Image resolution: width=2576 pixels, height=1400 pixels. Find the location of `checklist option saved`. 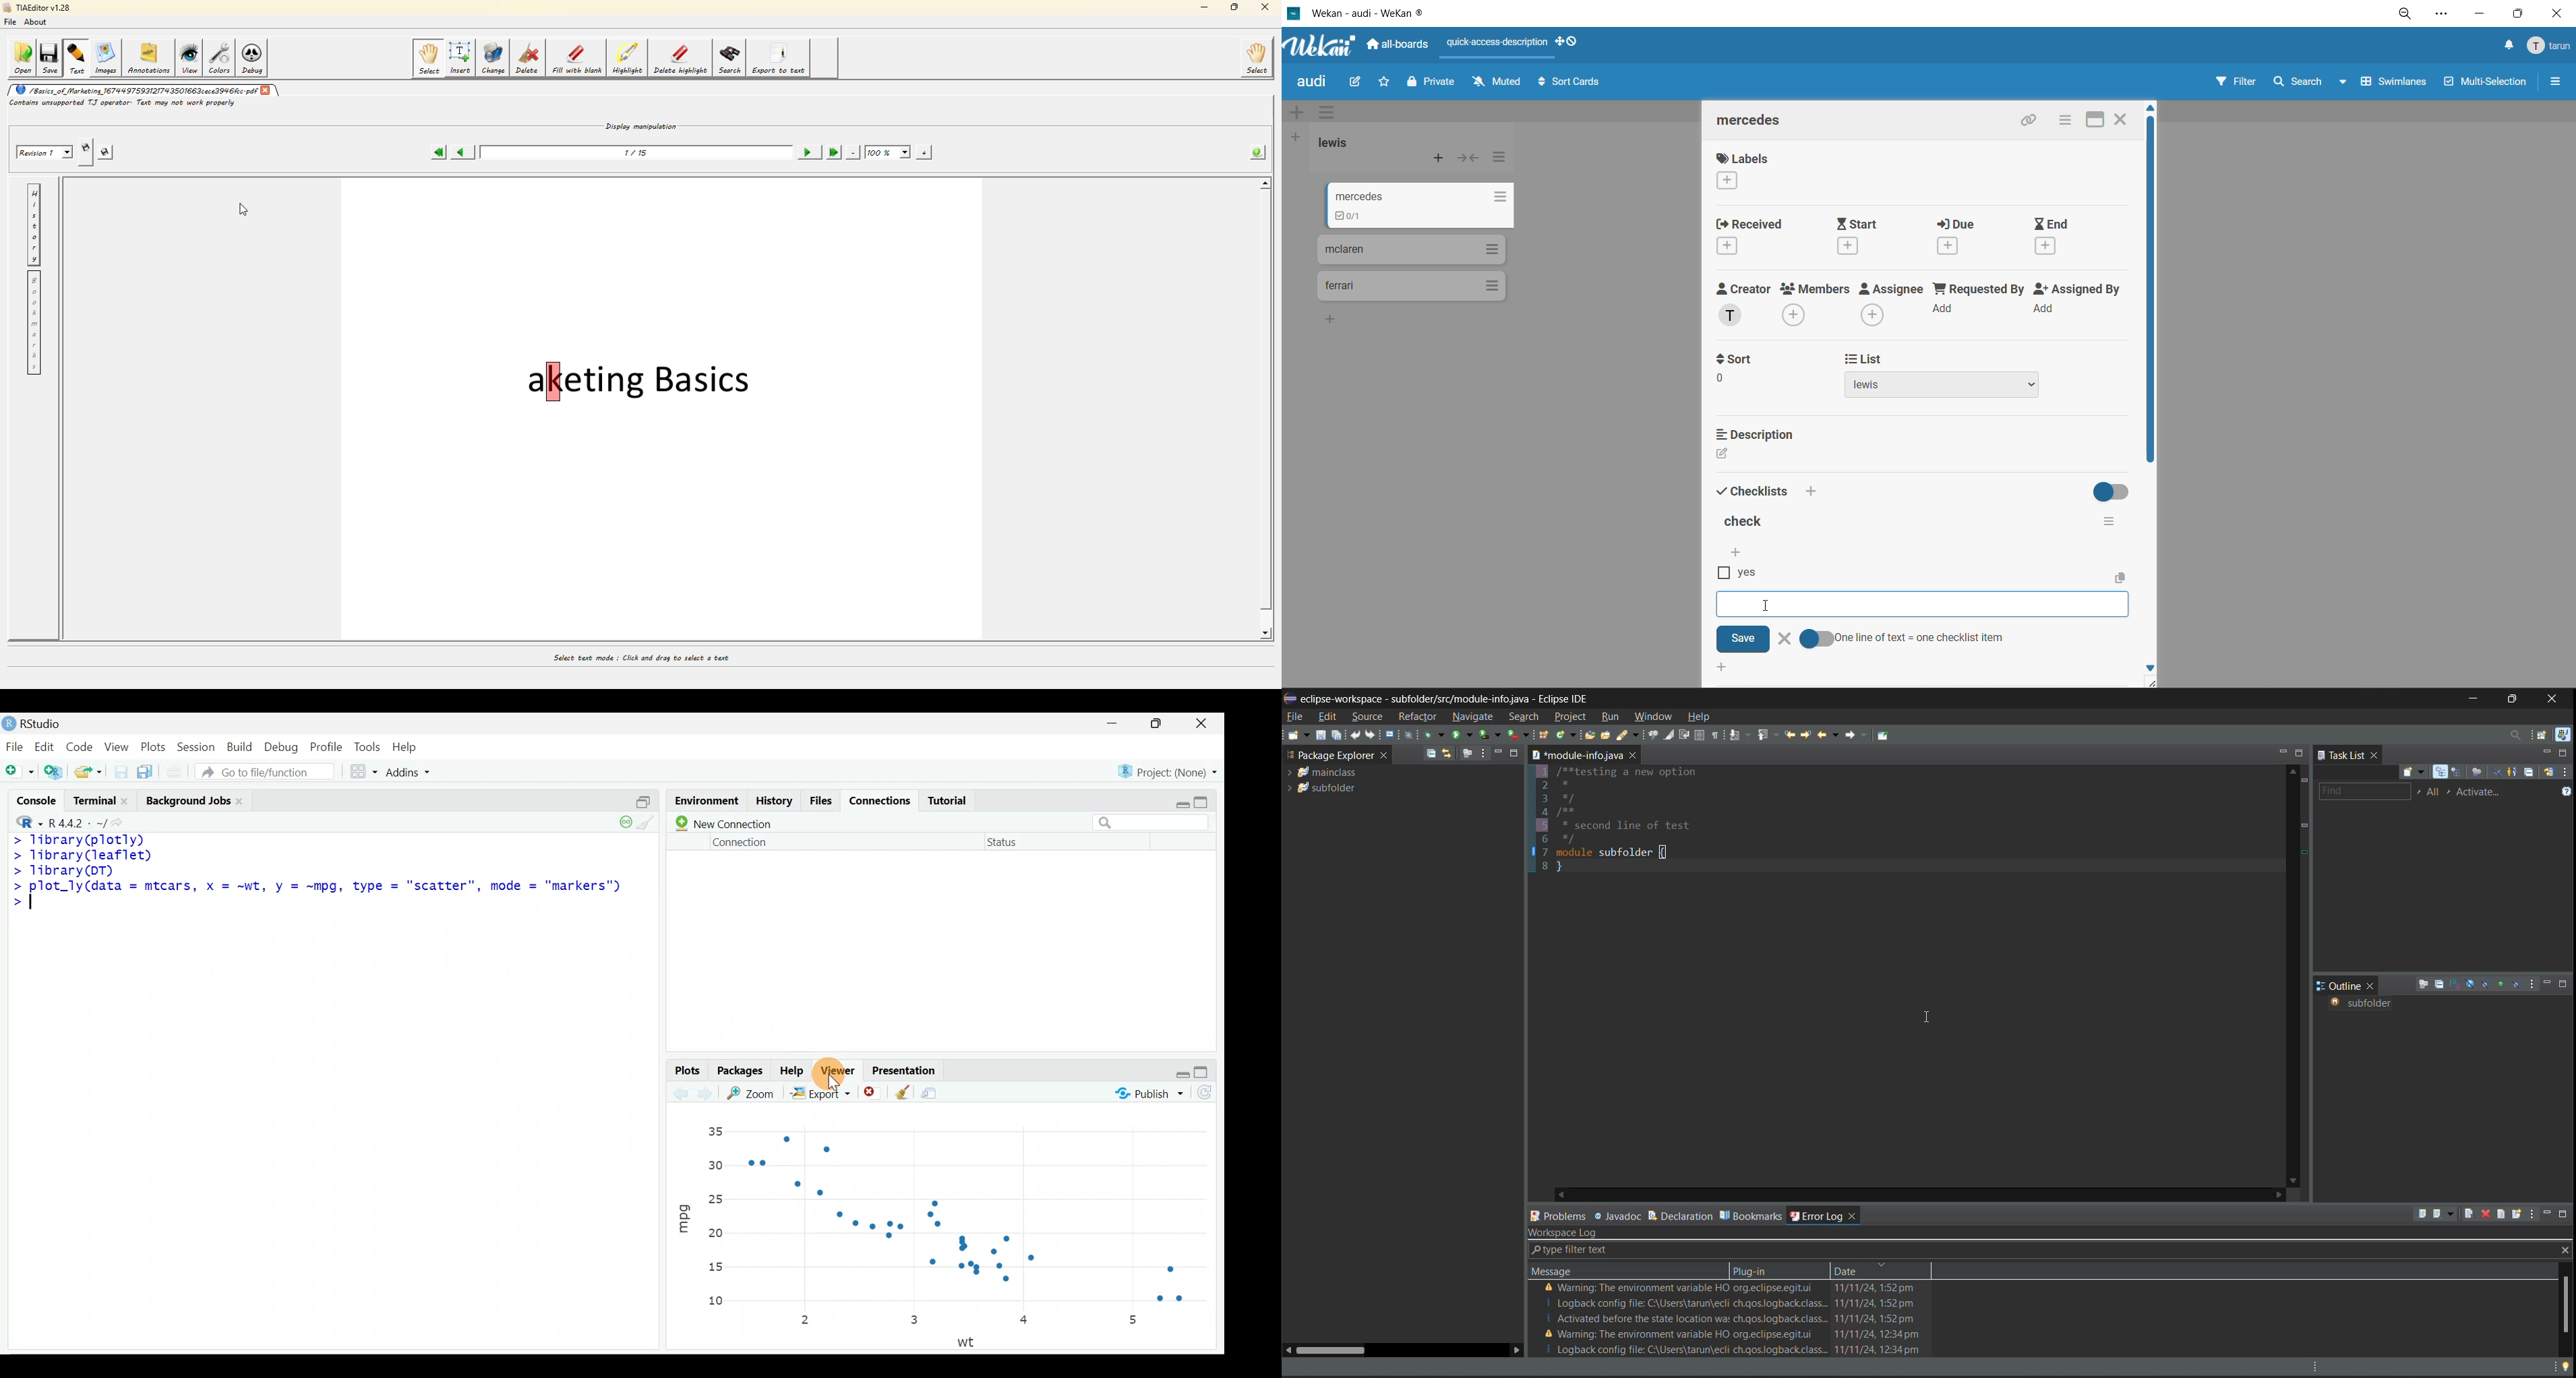

checklist option saved is located at coordinates (1742, 574).